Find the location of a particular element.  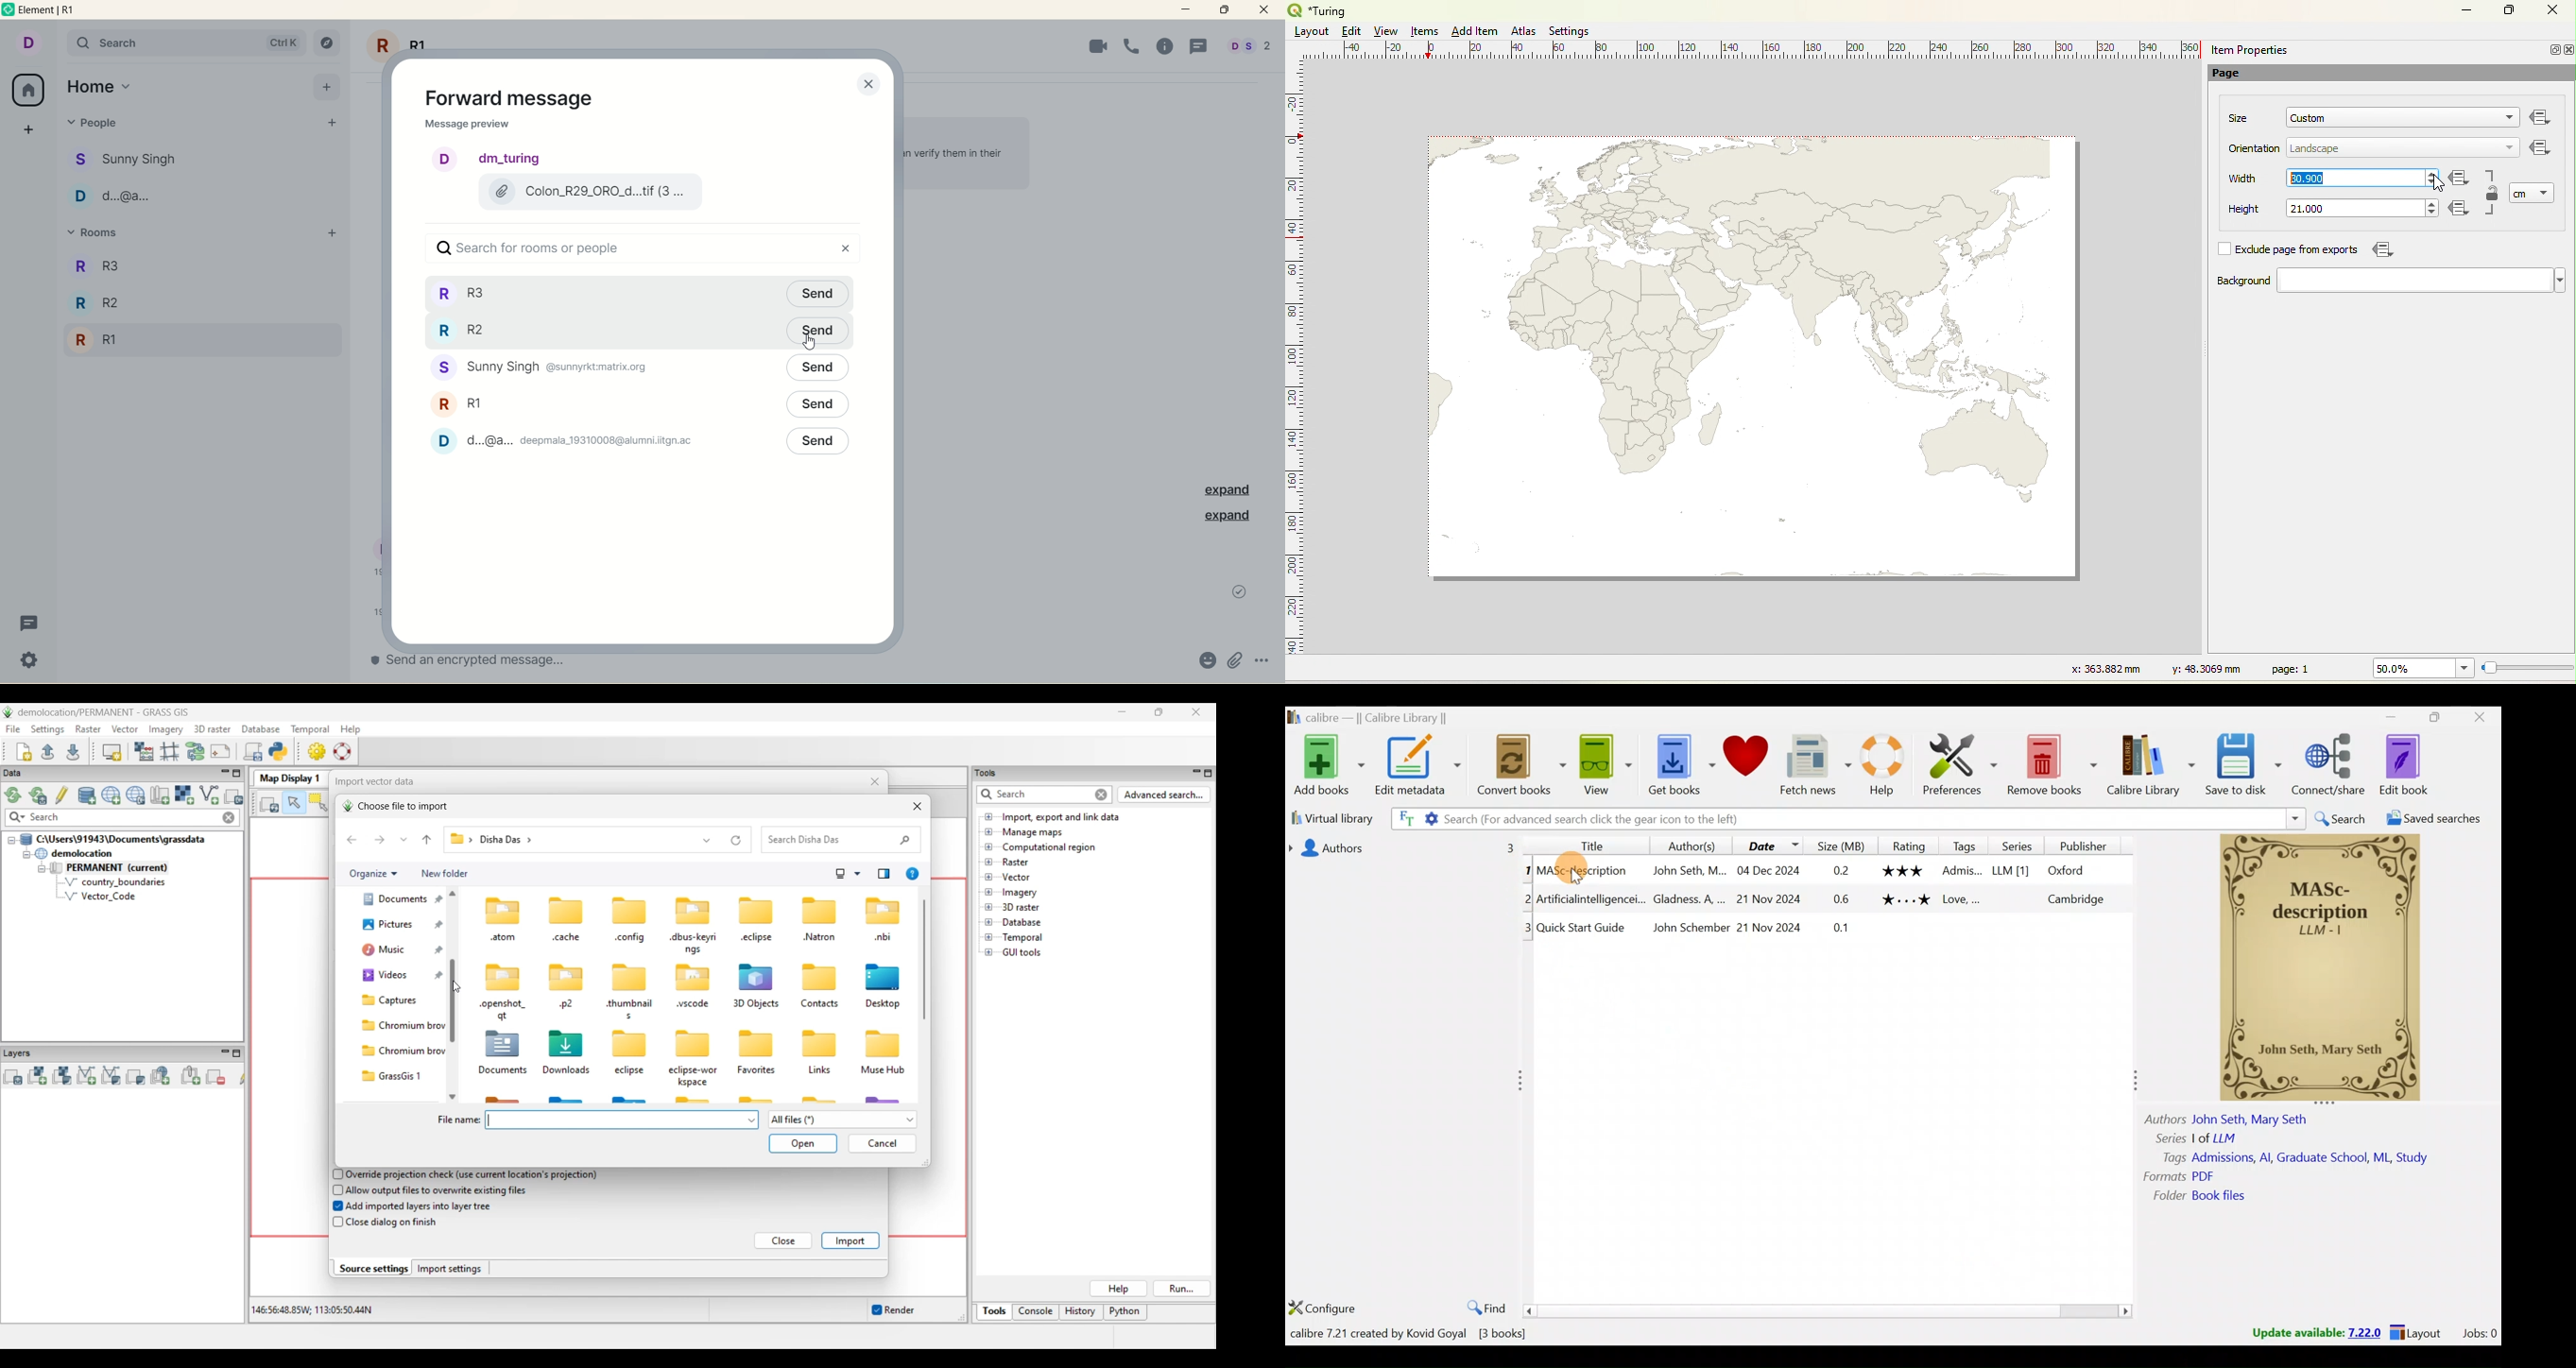

all rooms is located at coordinates (27, 90).